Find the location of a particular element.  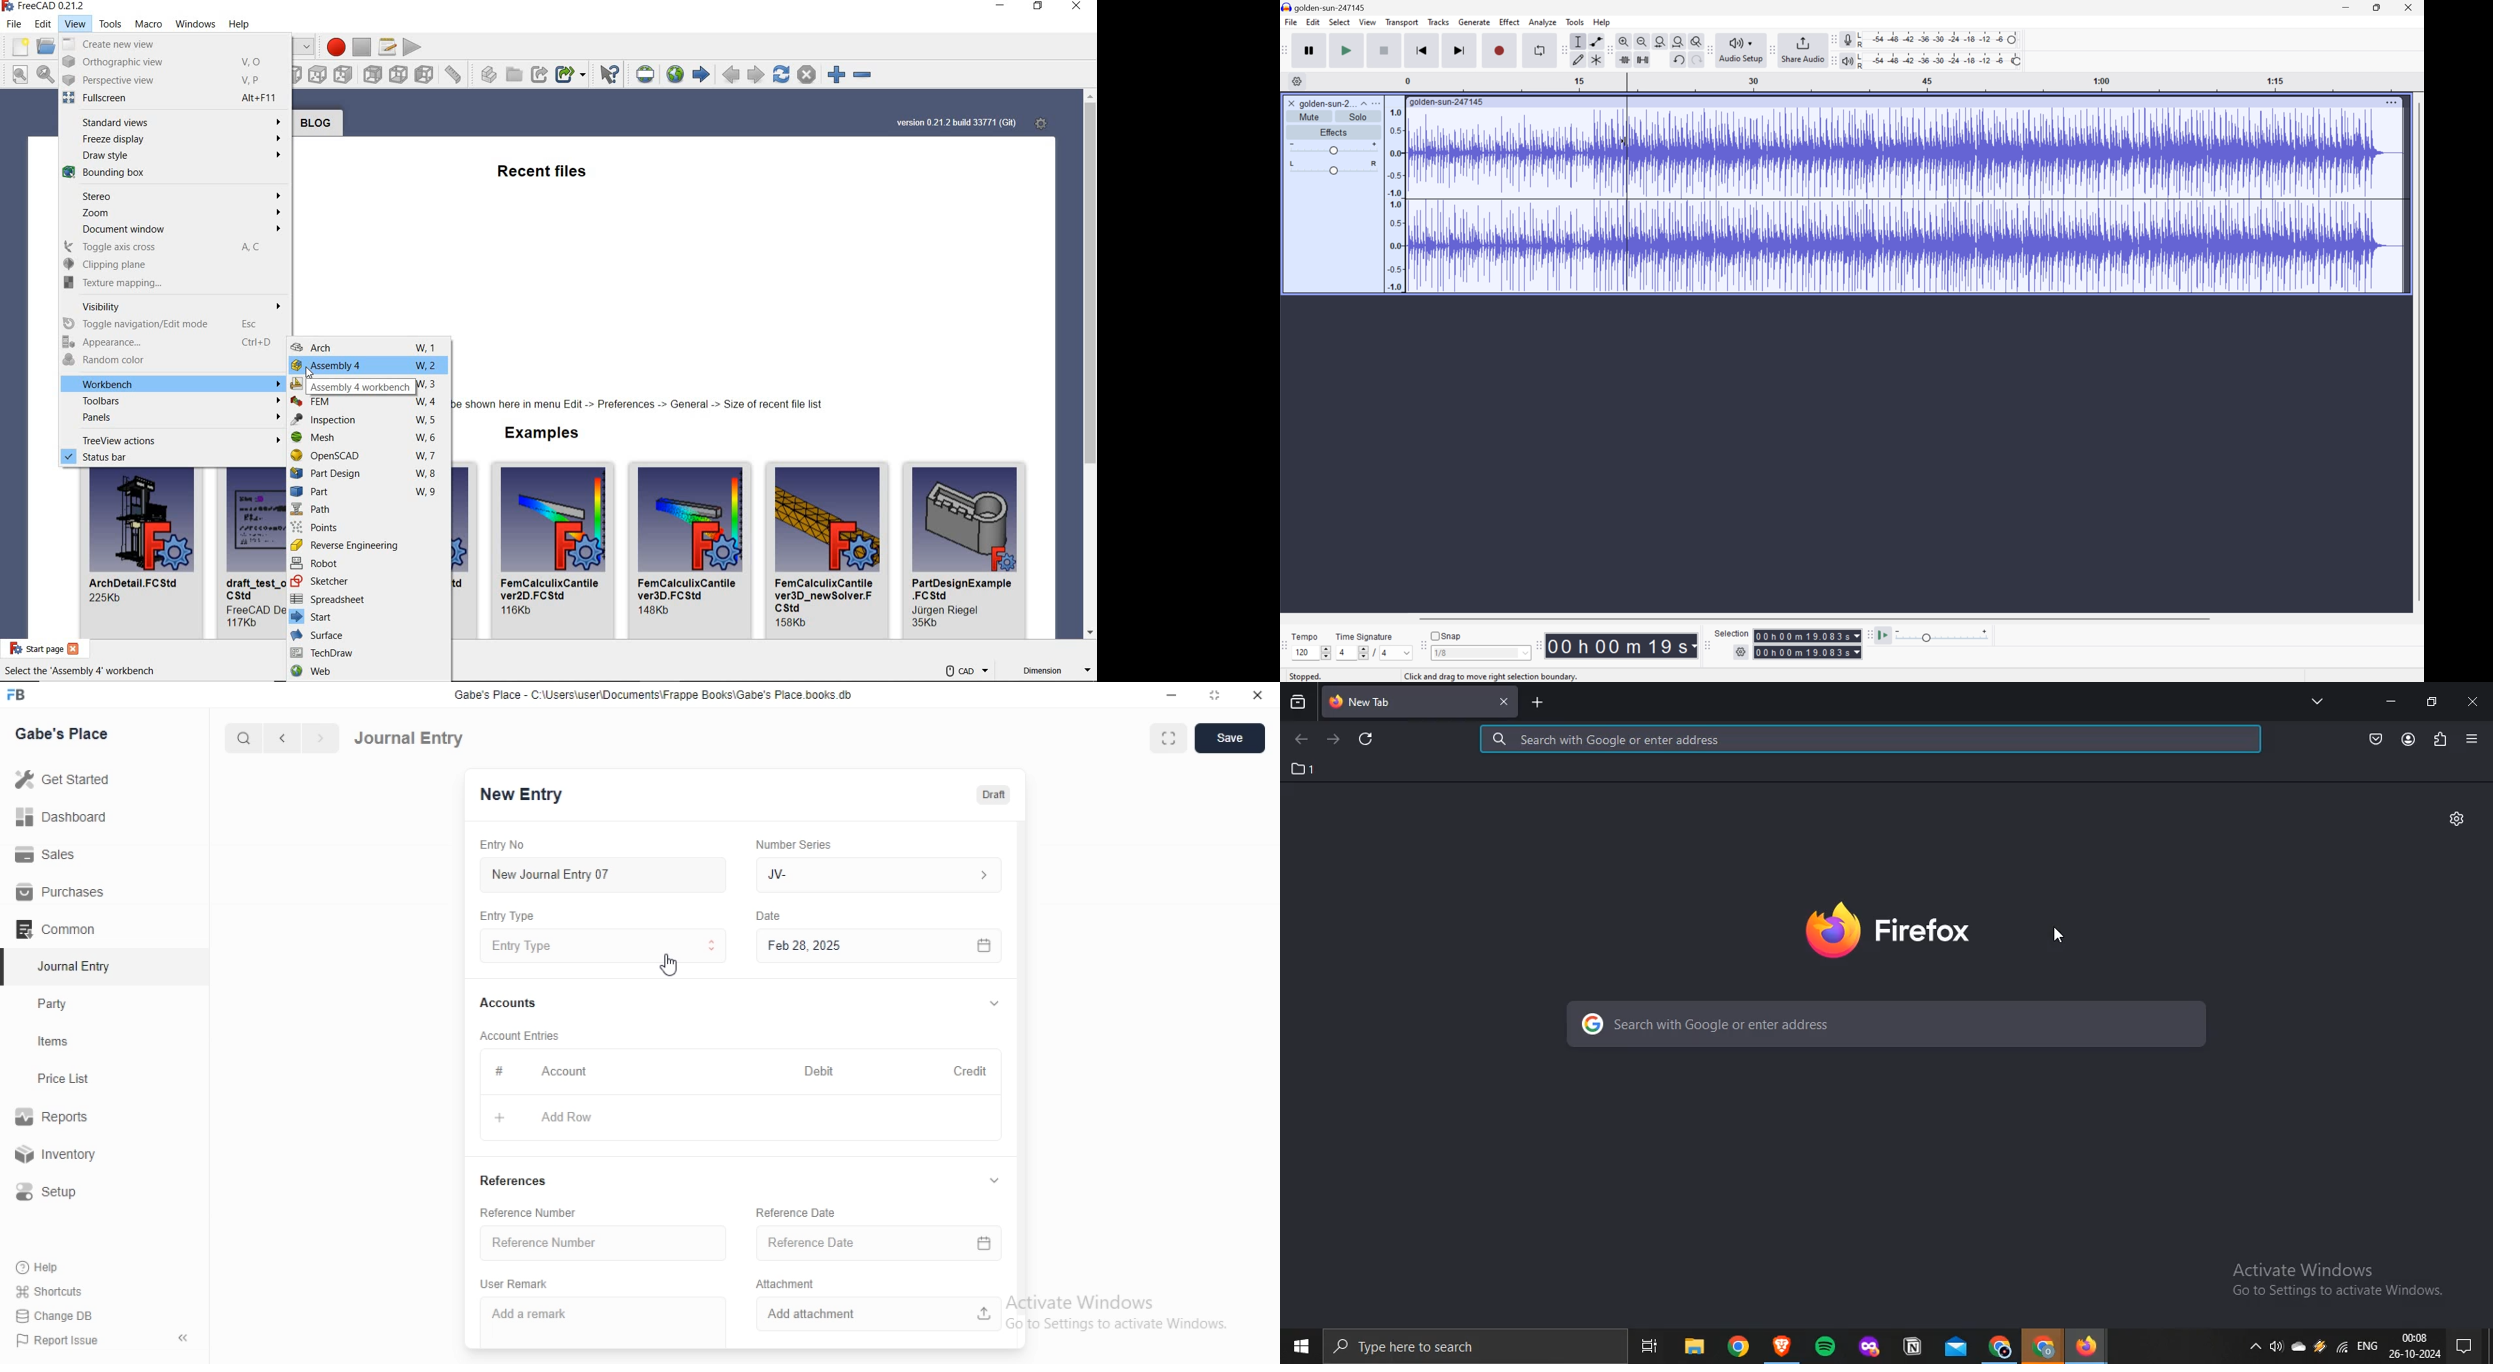

search google or enter address is located at coordinates (1871, 741).